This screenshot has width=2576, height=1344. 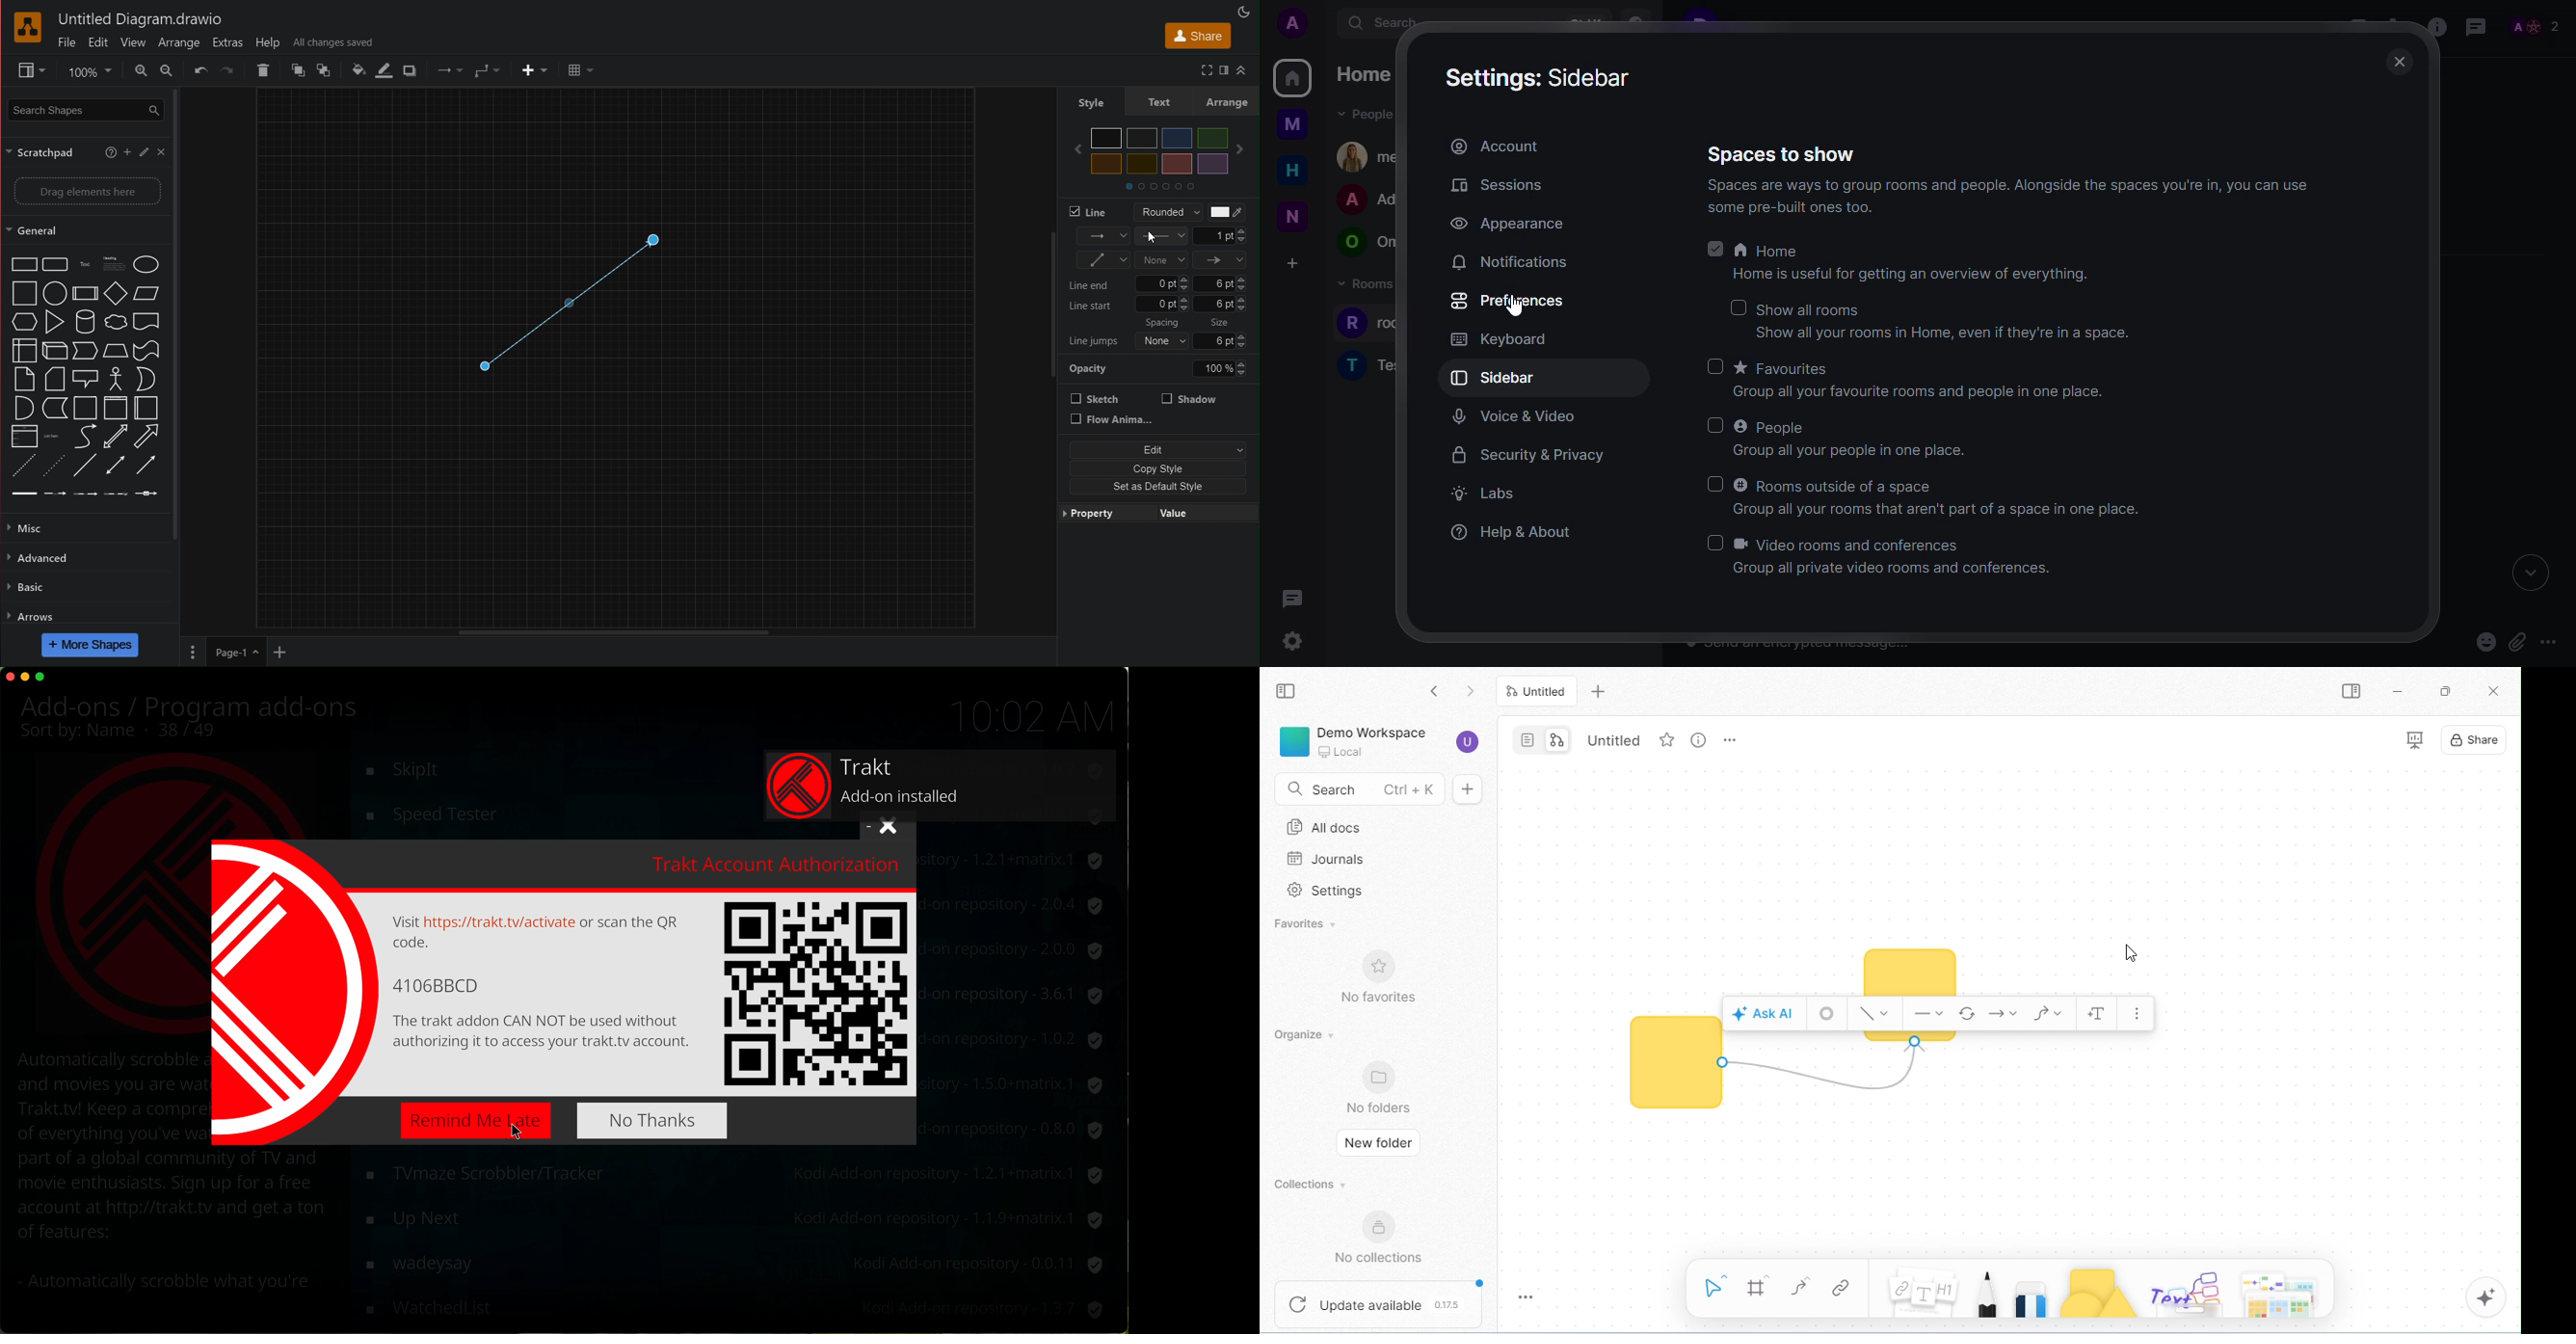 I want to click on people dropdown, so click(x=1368, y=115).